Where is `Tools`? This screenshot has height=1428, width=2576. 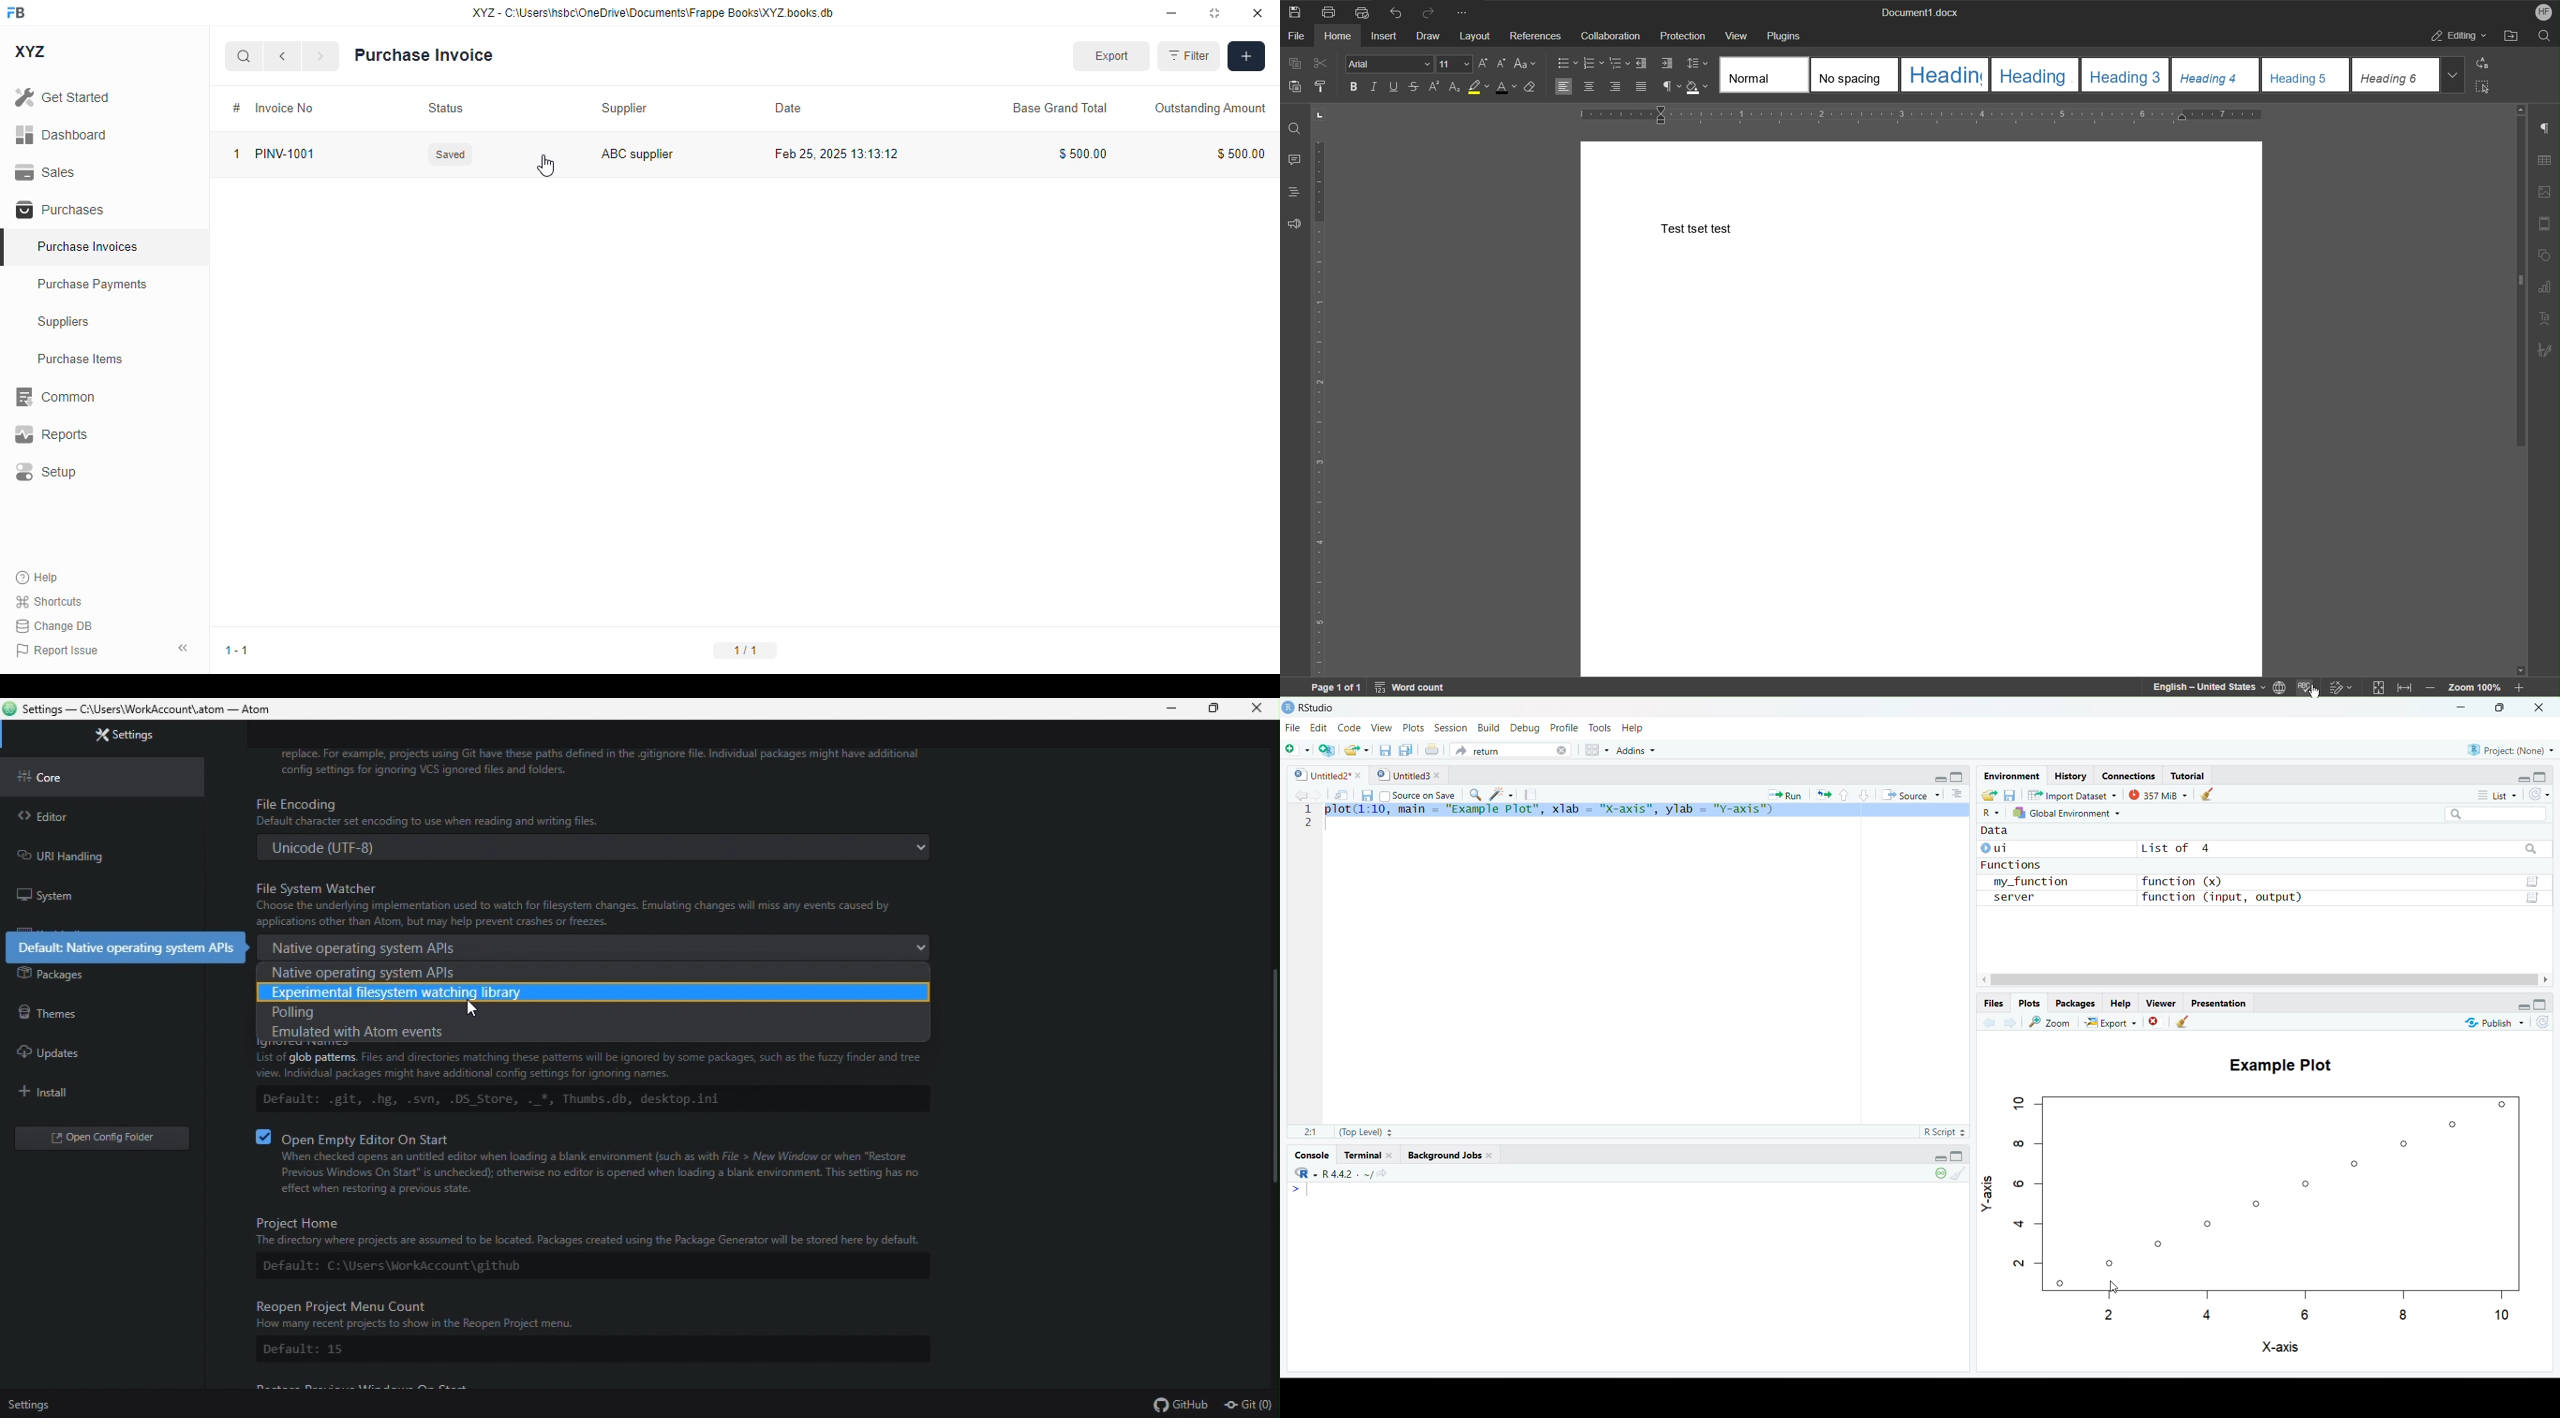
Tools is located at coordinates (1601, 728).